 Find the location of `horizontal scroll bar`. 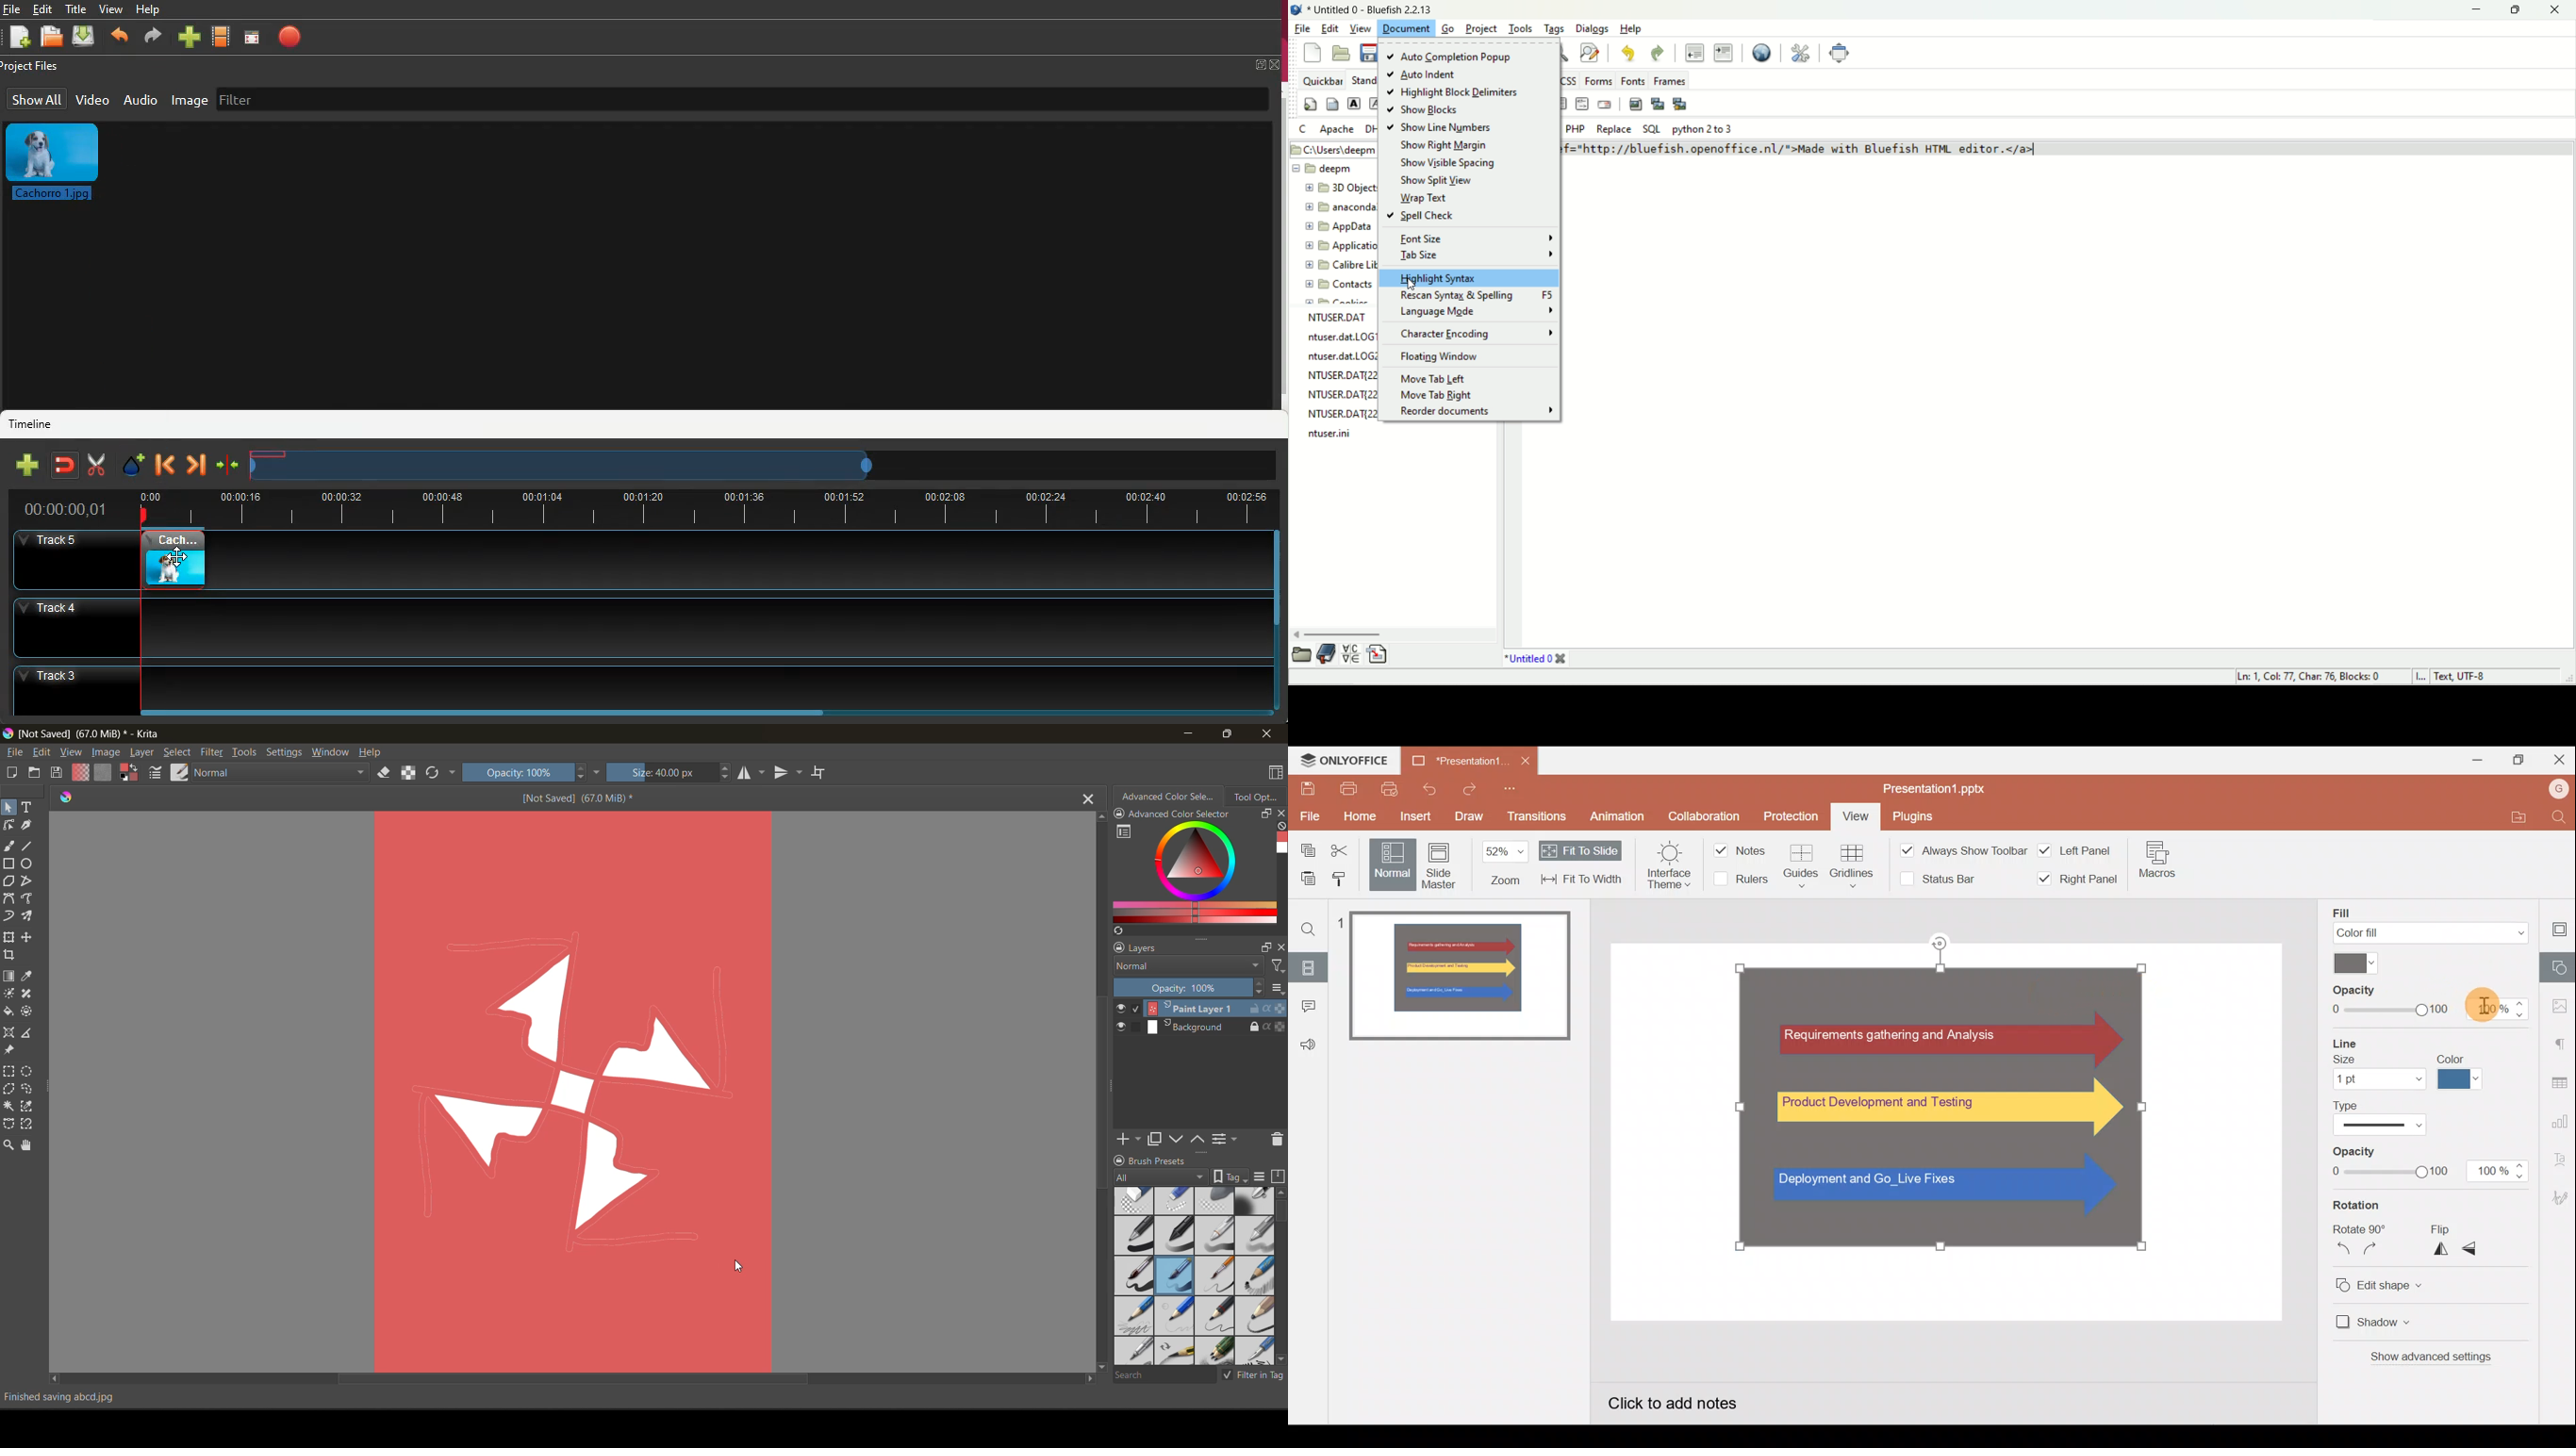

horizontal scroll bar is located at coordinates (1280, 1213).